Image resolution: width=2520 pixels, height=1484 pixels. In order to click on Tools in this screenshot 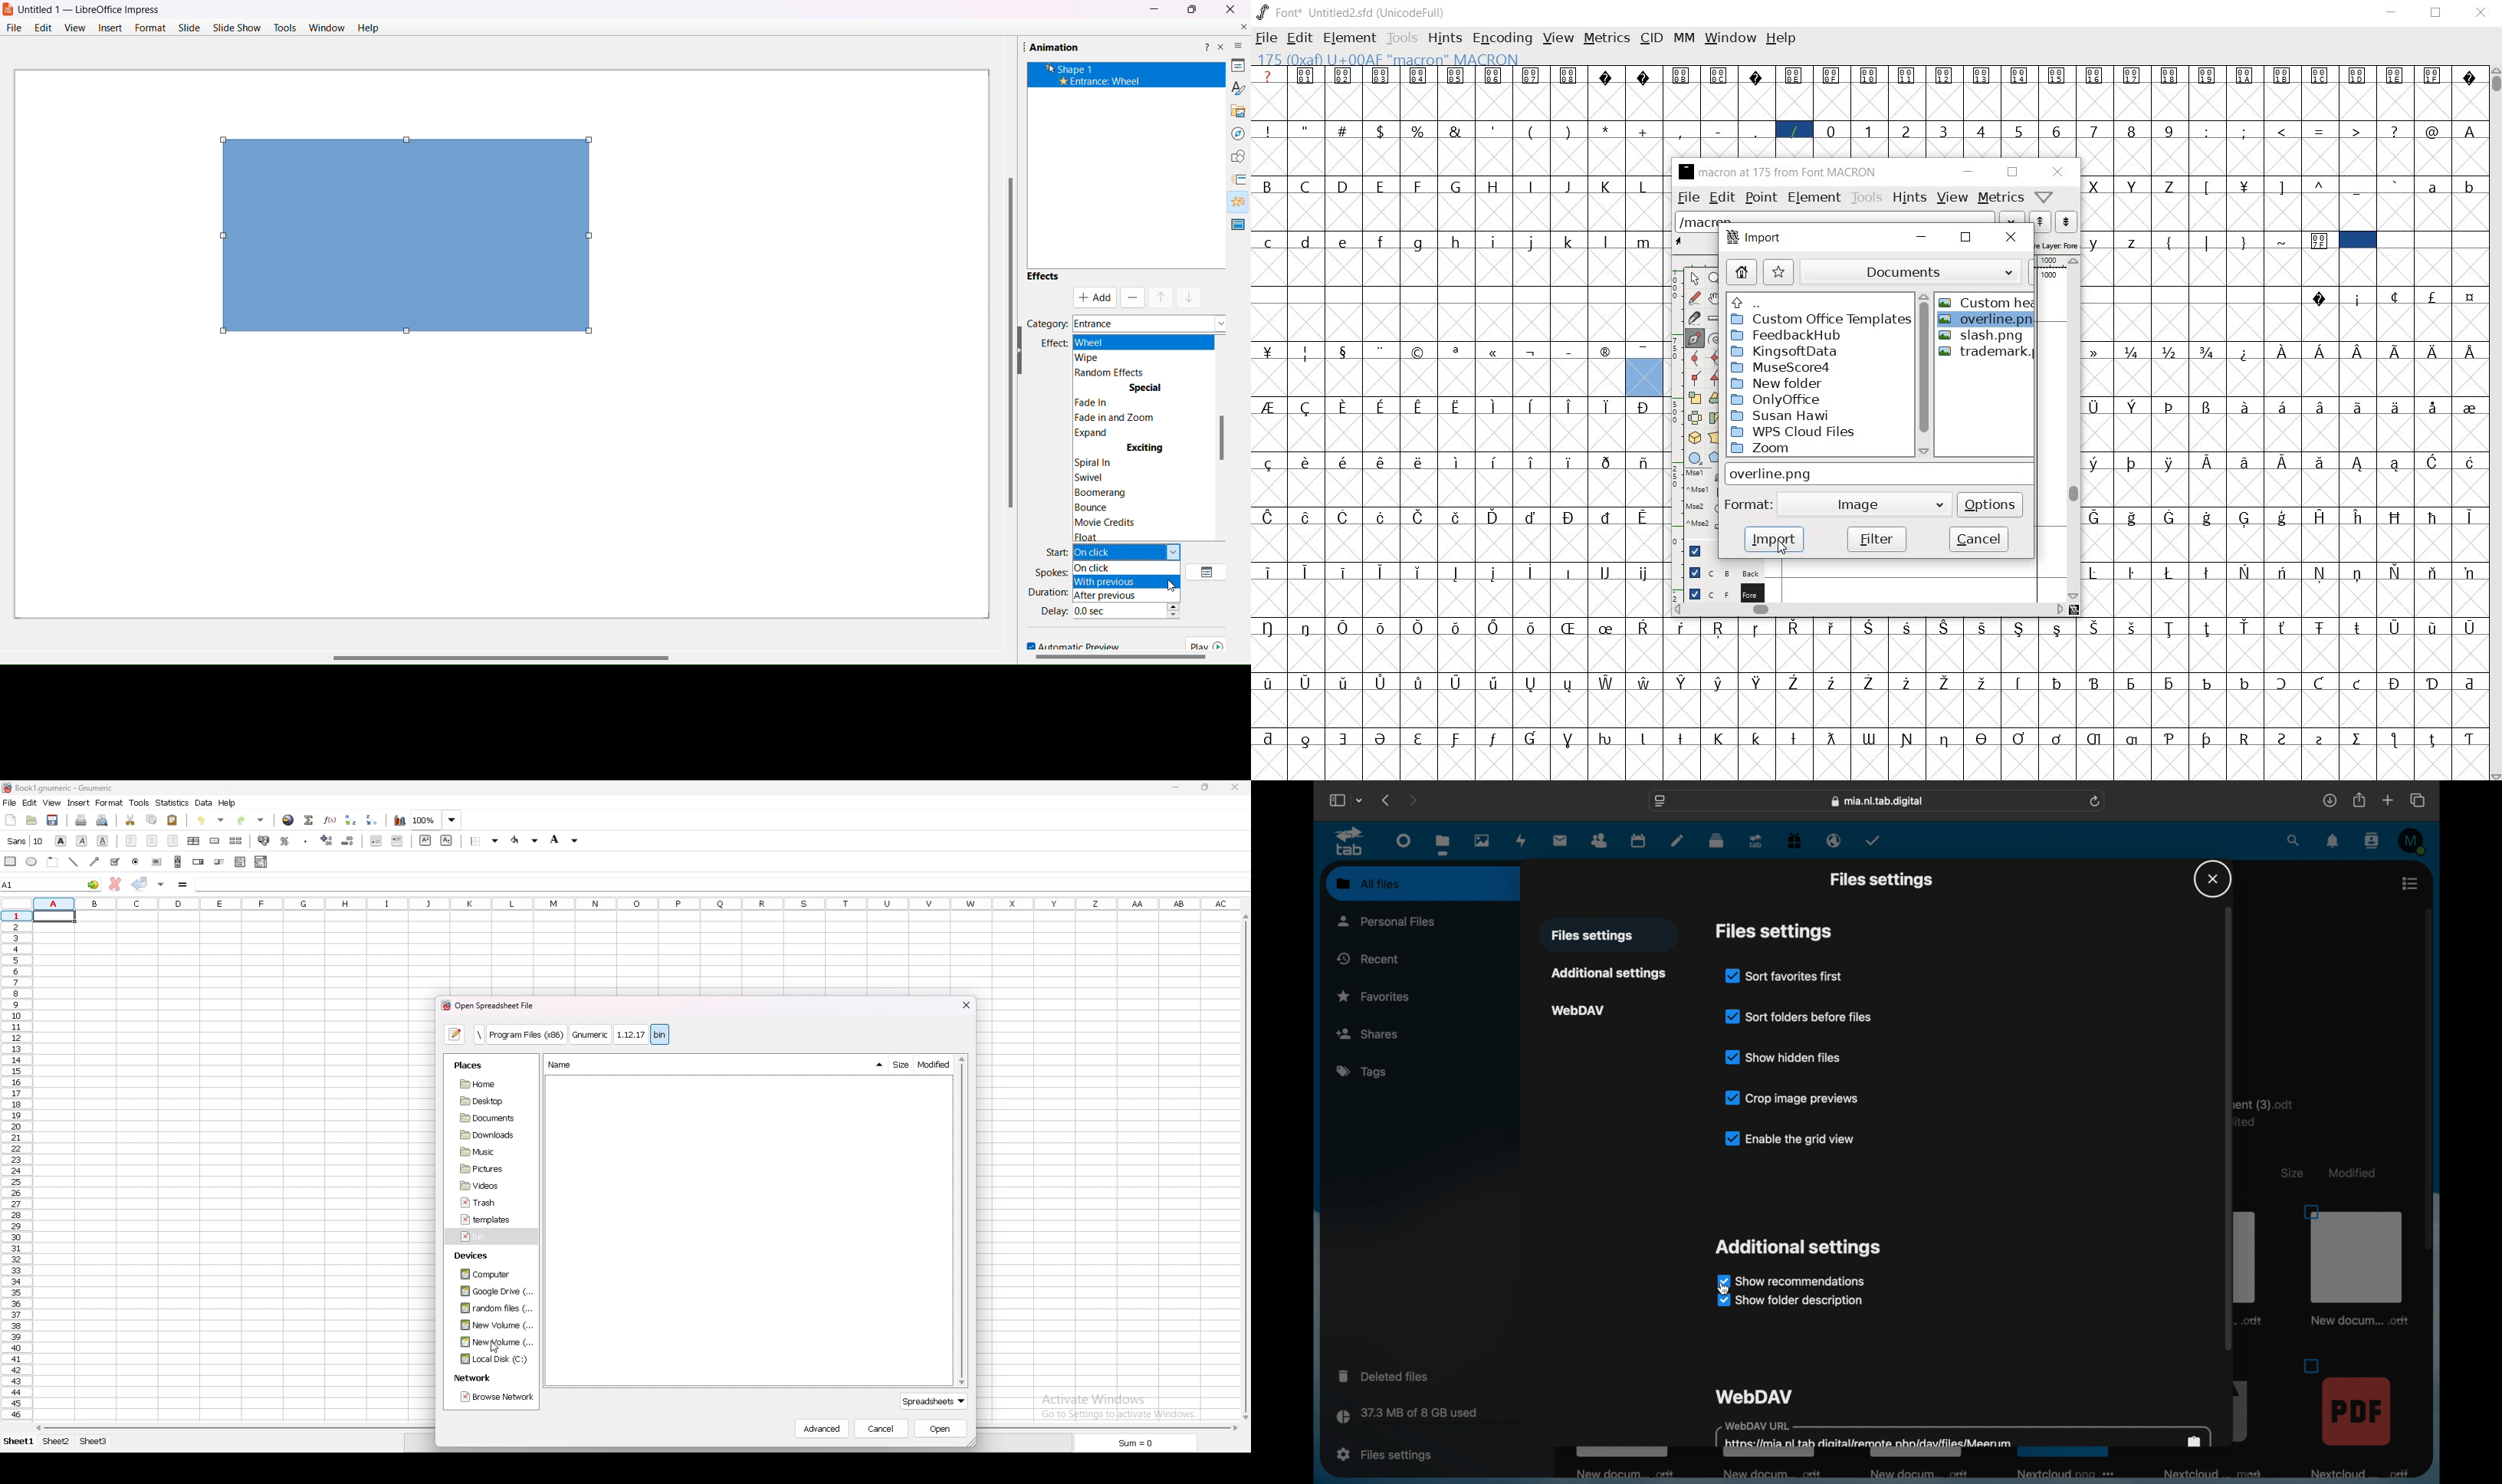, I will do `click(1402, 38)`.